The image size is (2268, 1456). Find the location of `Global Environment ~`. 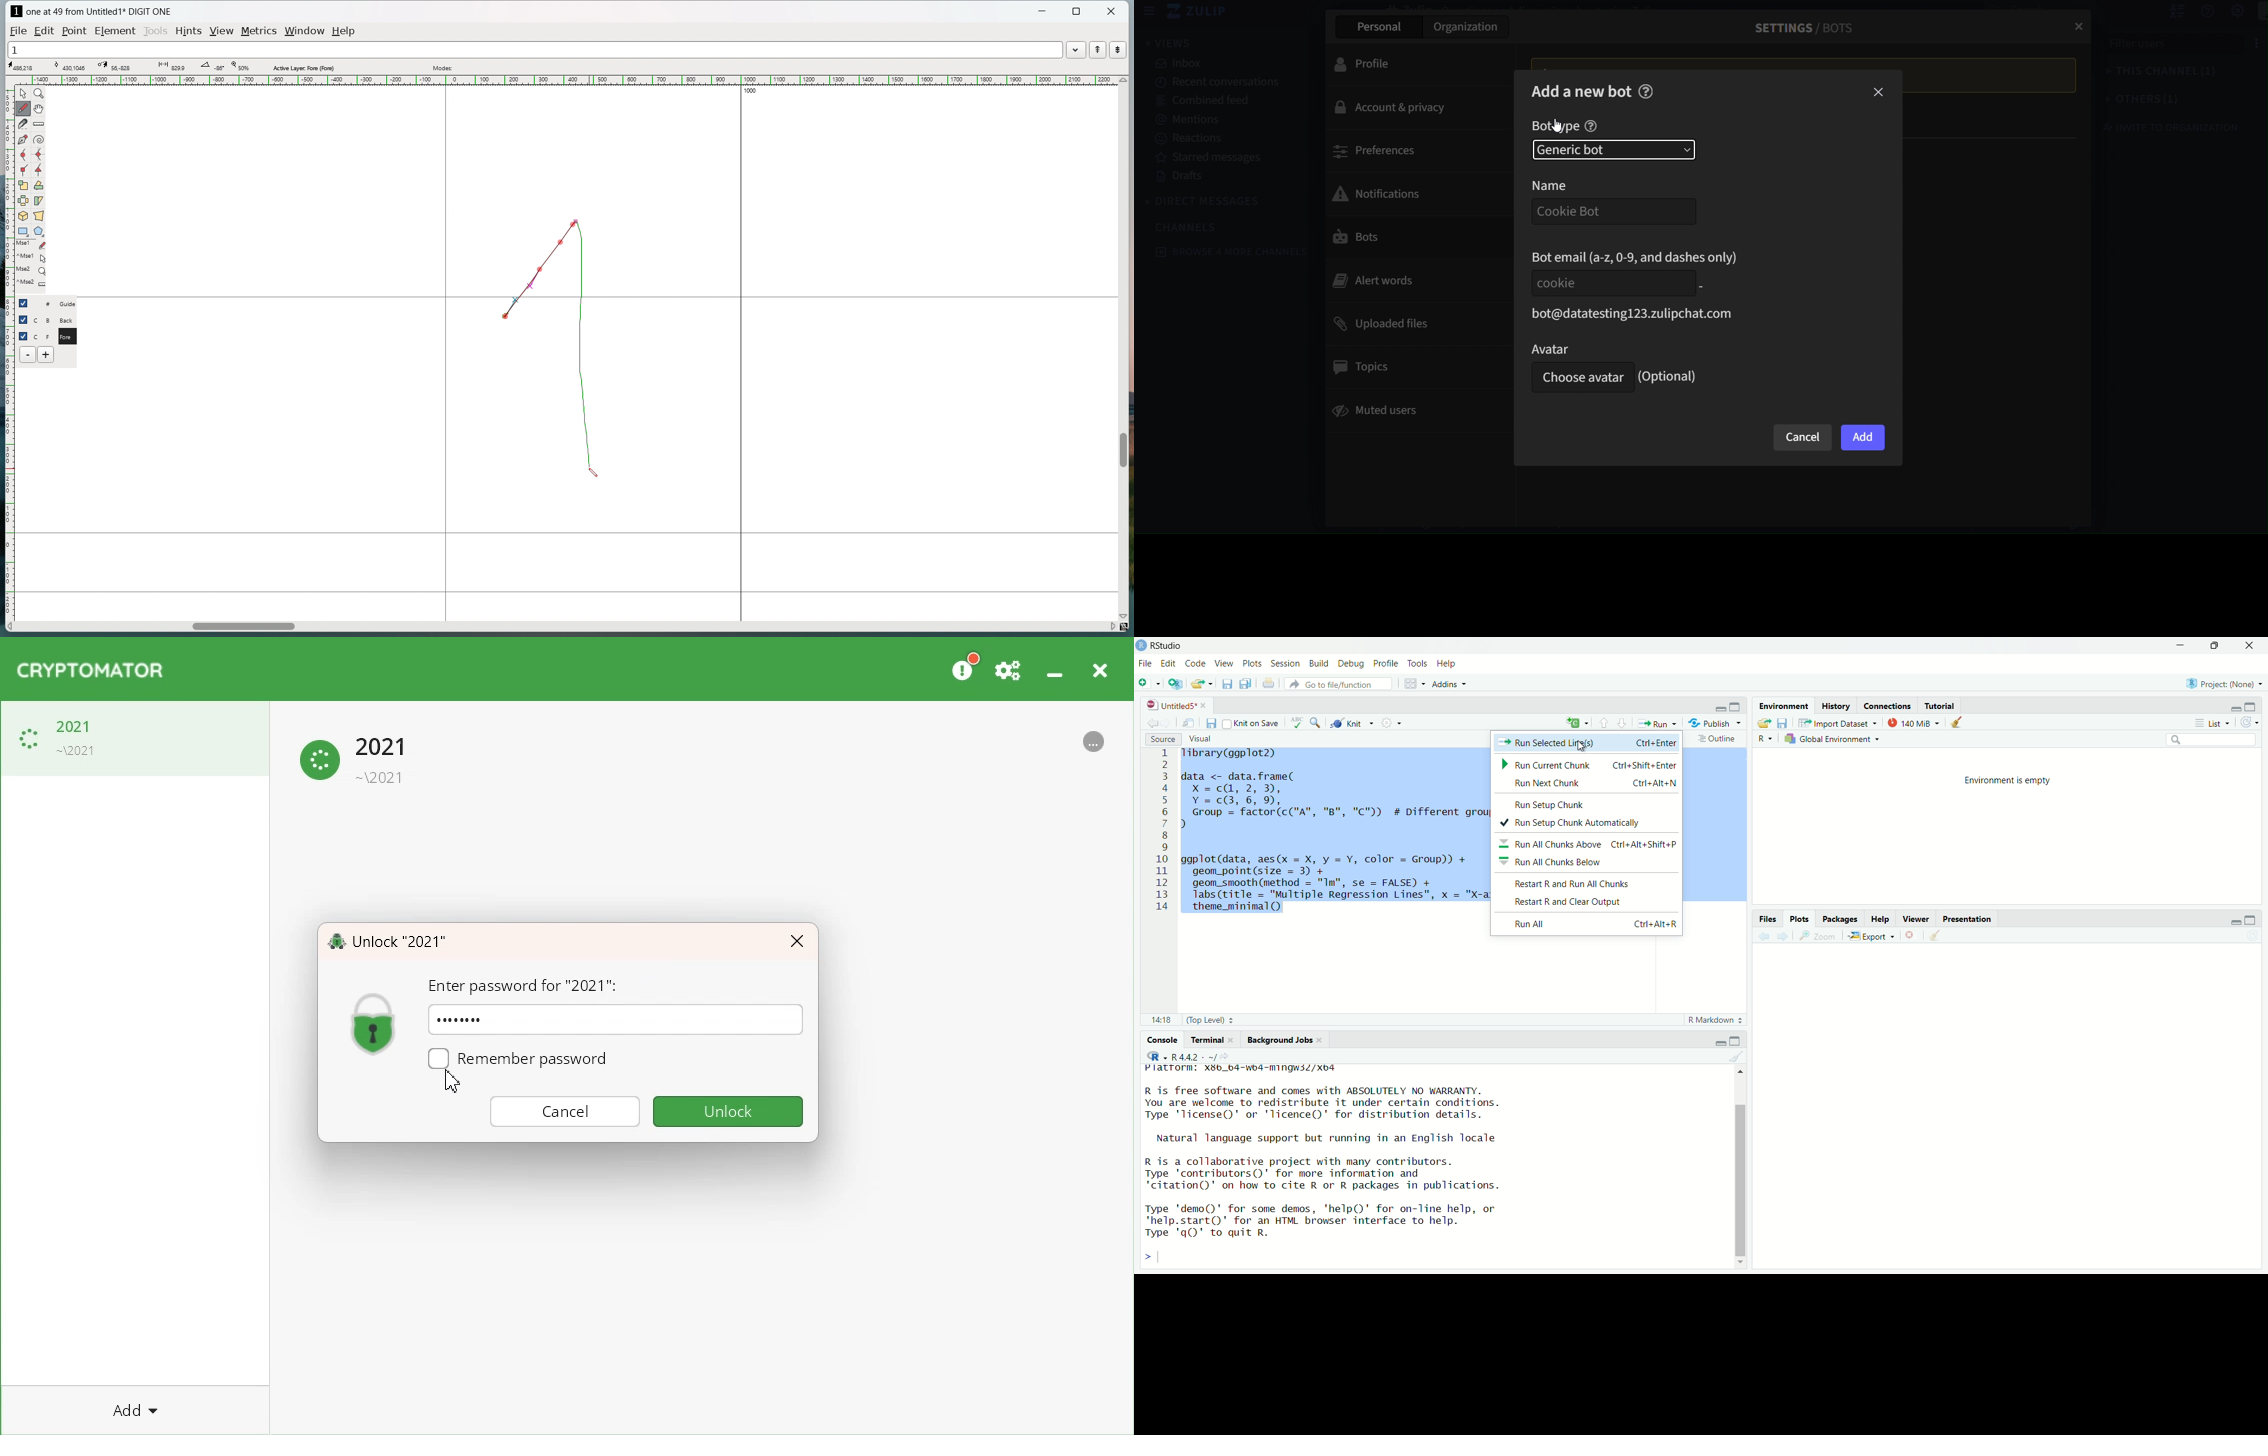

Global Environment ~ is located at coordinates (1833, 738).